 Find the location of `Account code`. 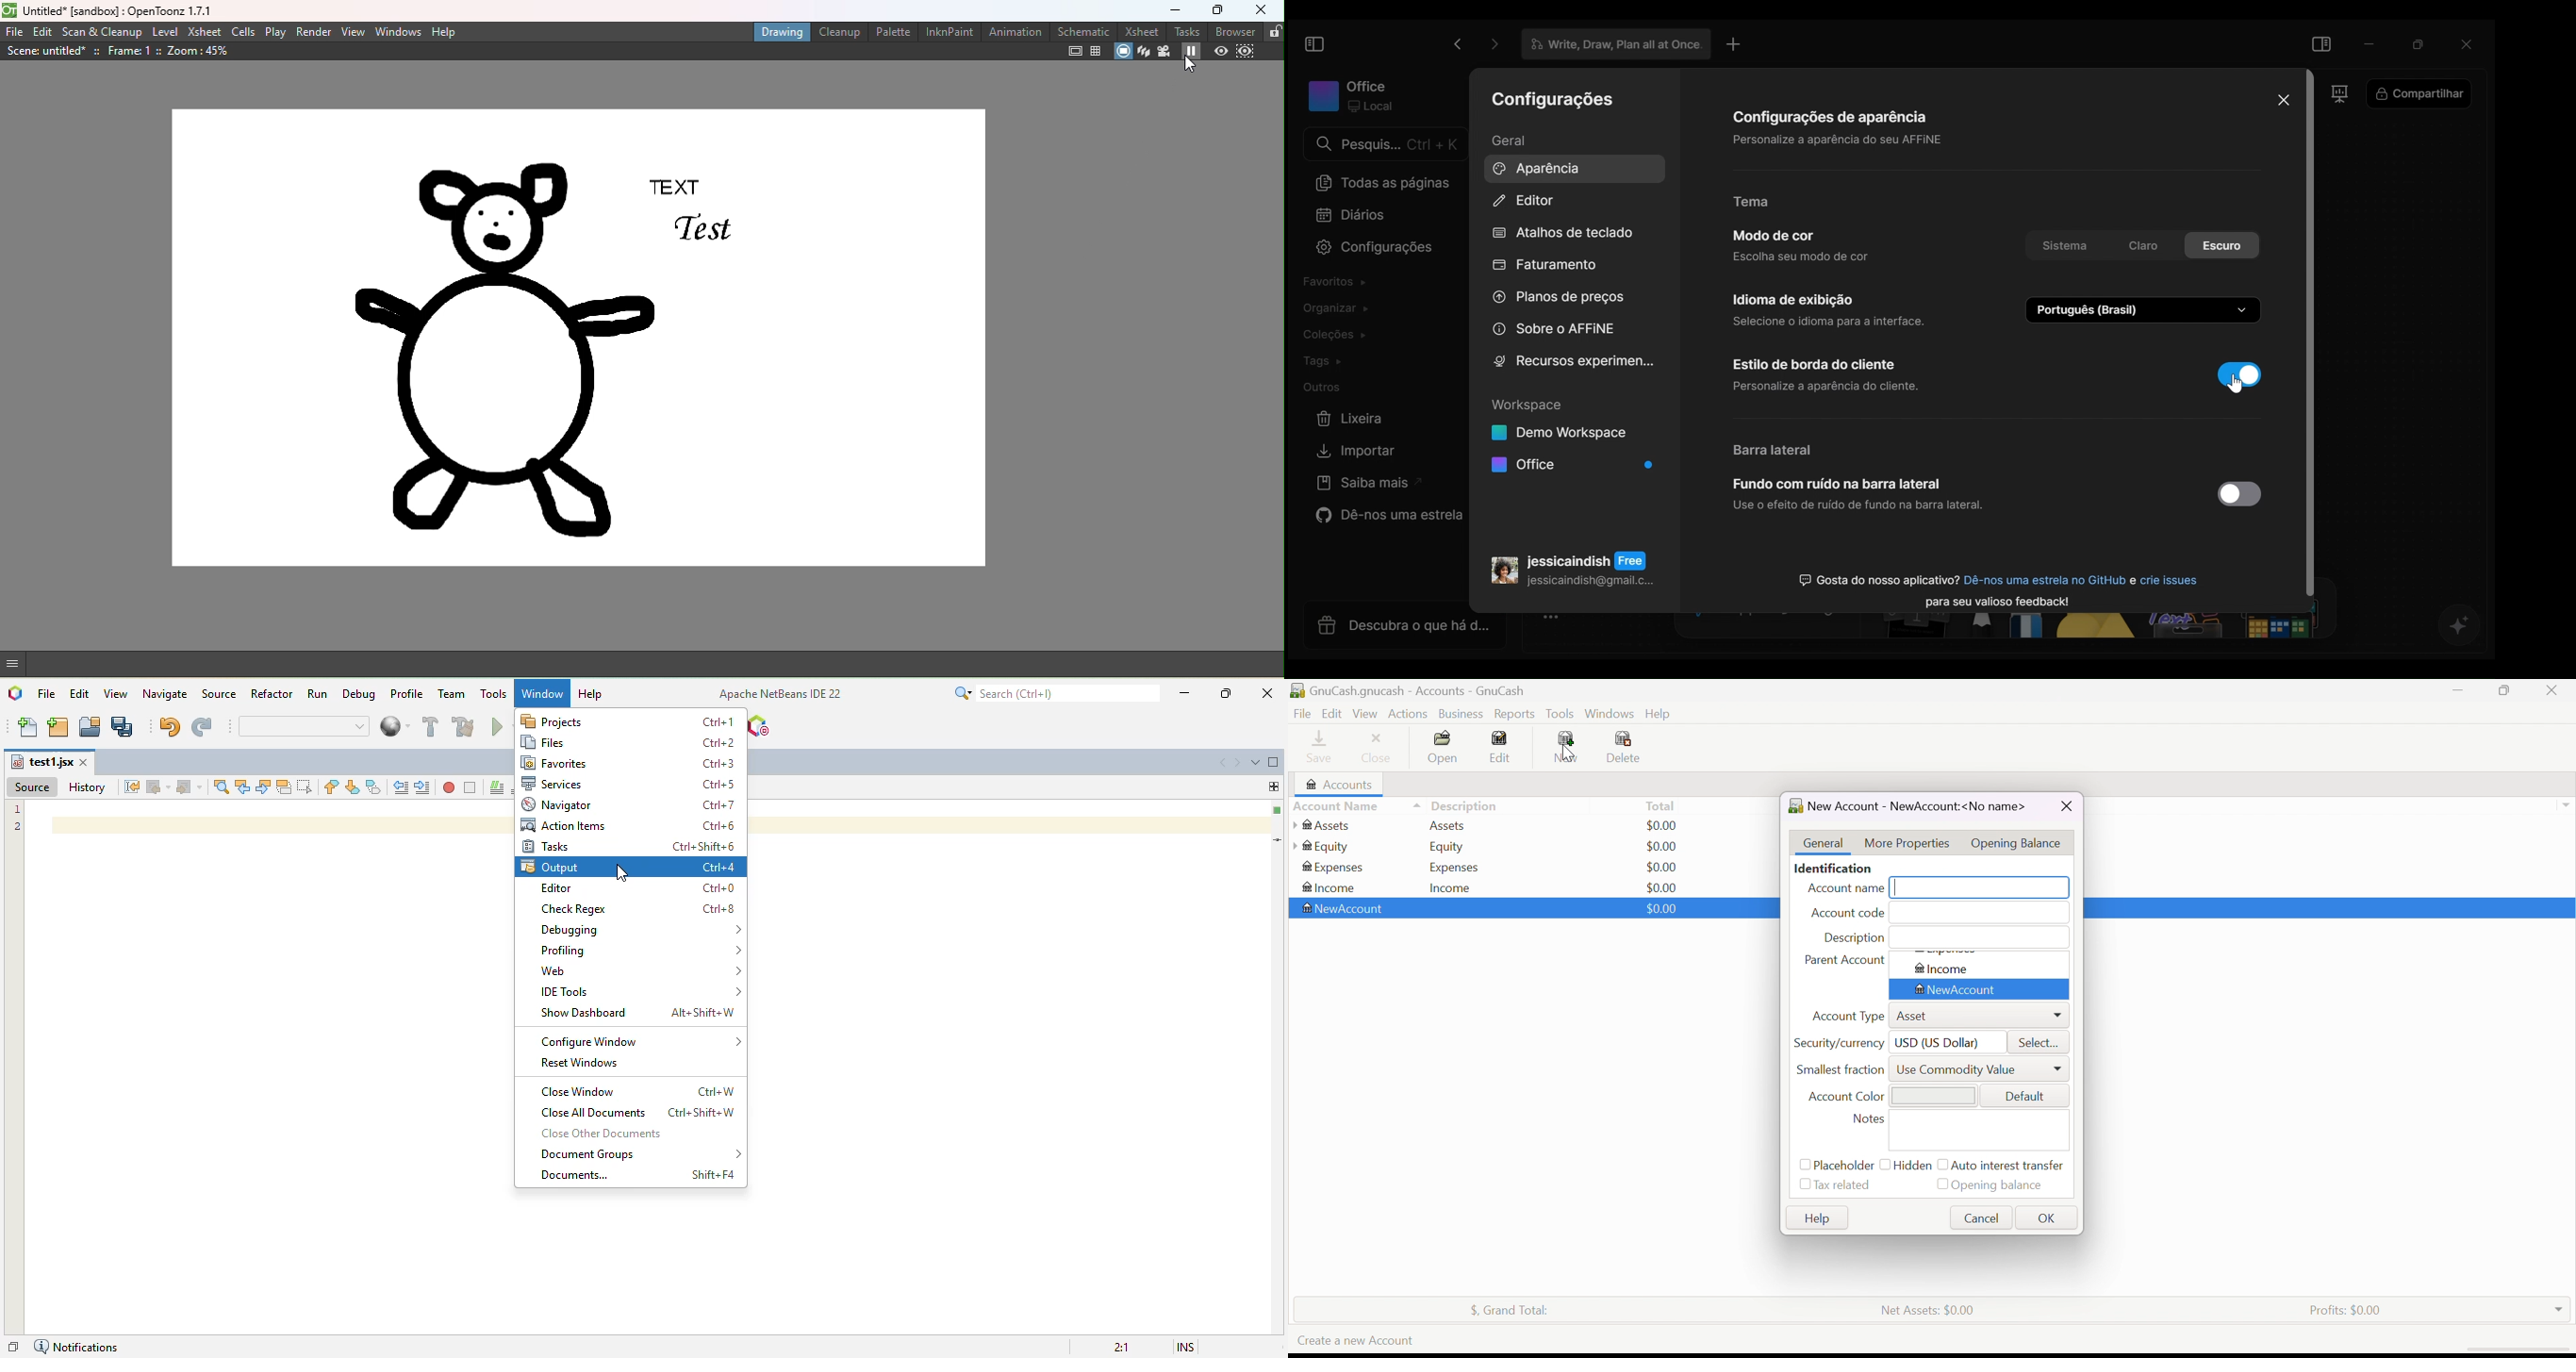

Account code is located at coordinates (1847, 915).